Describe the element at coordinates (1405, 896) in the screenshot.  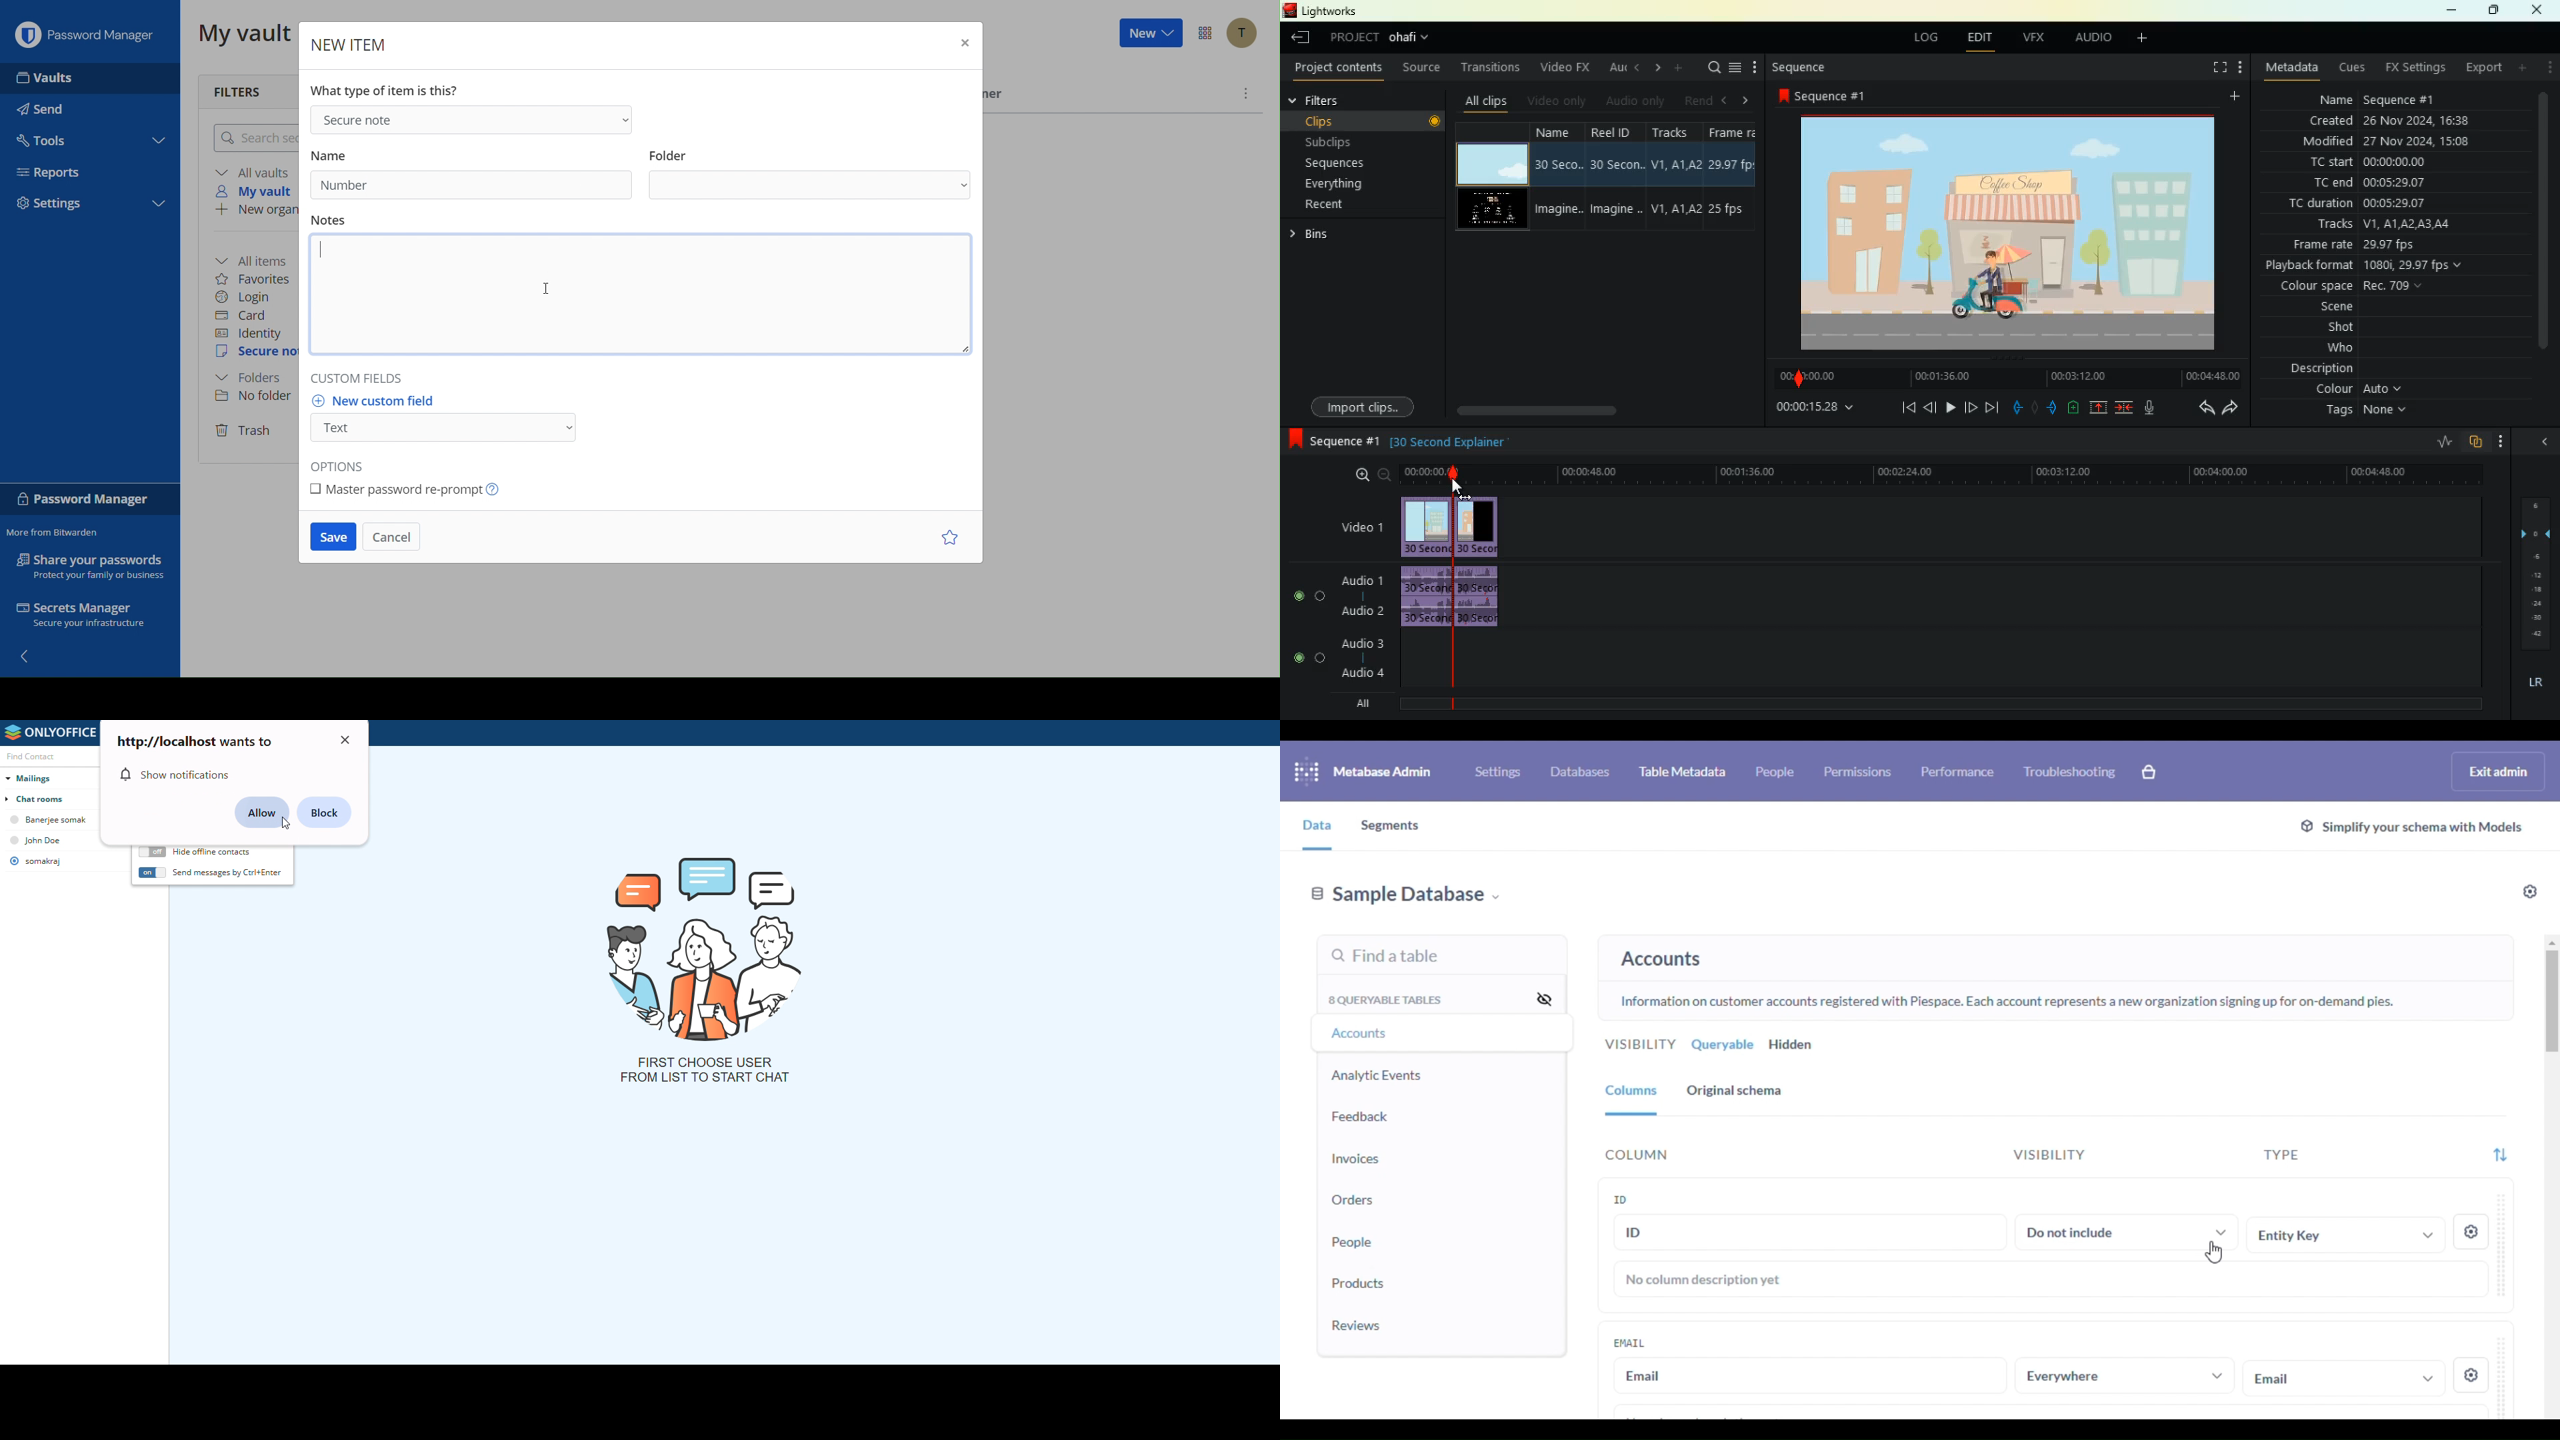
I see `sample database` at that location.